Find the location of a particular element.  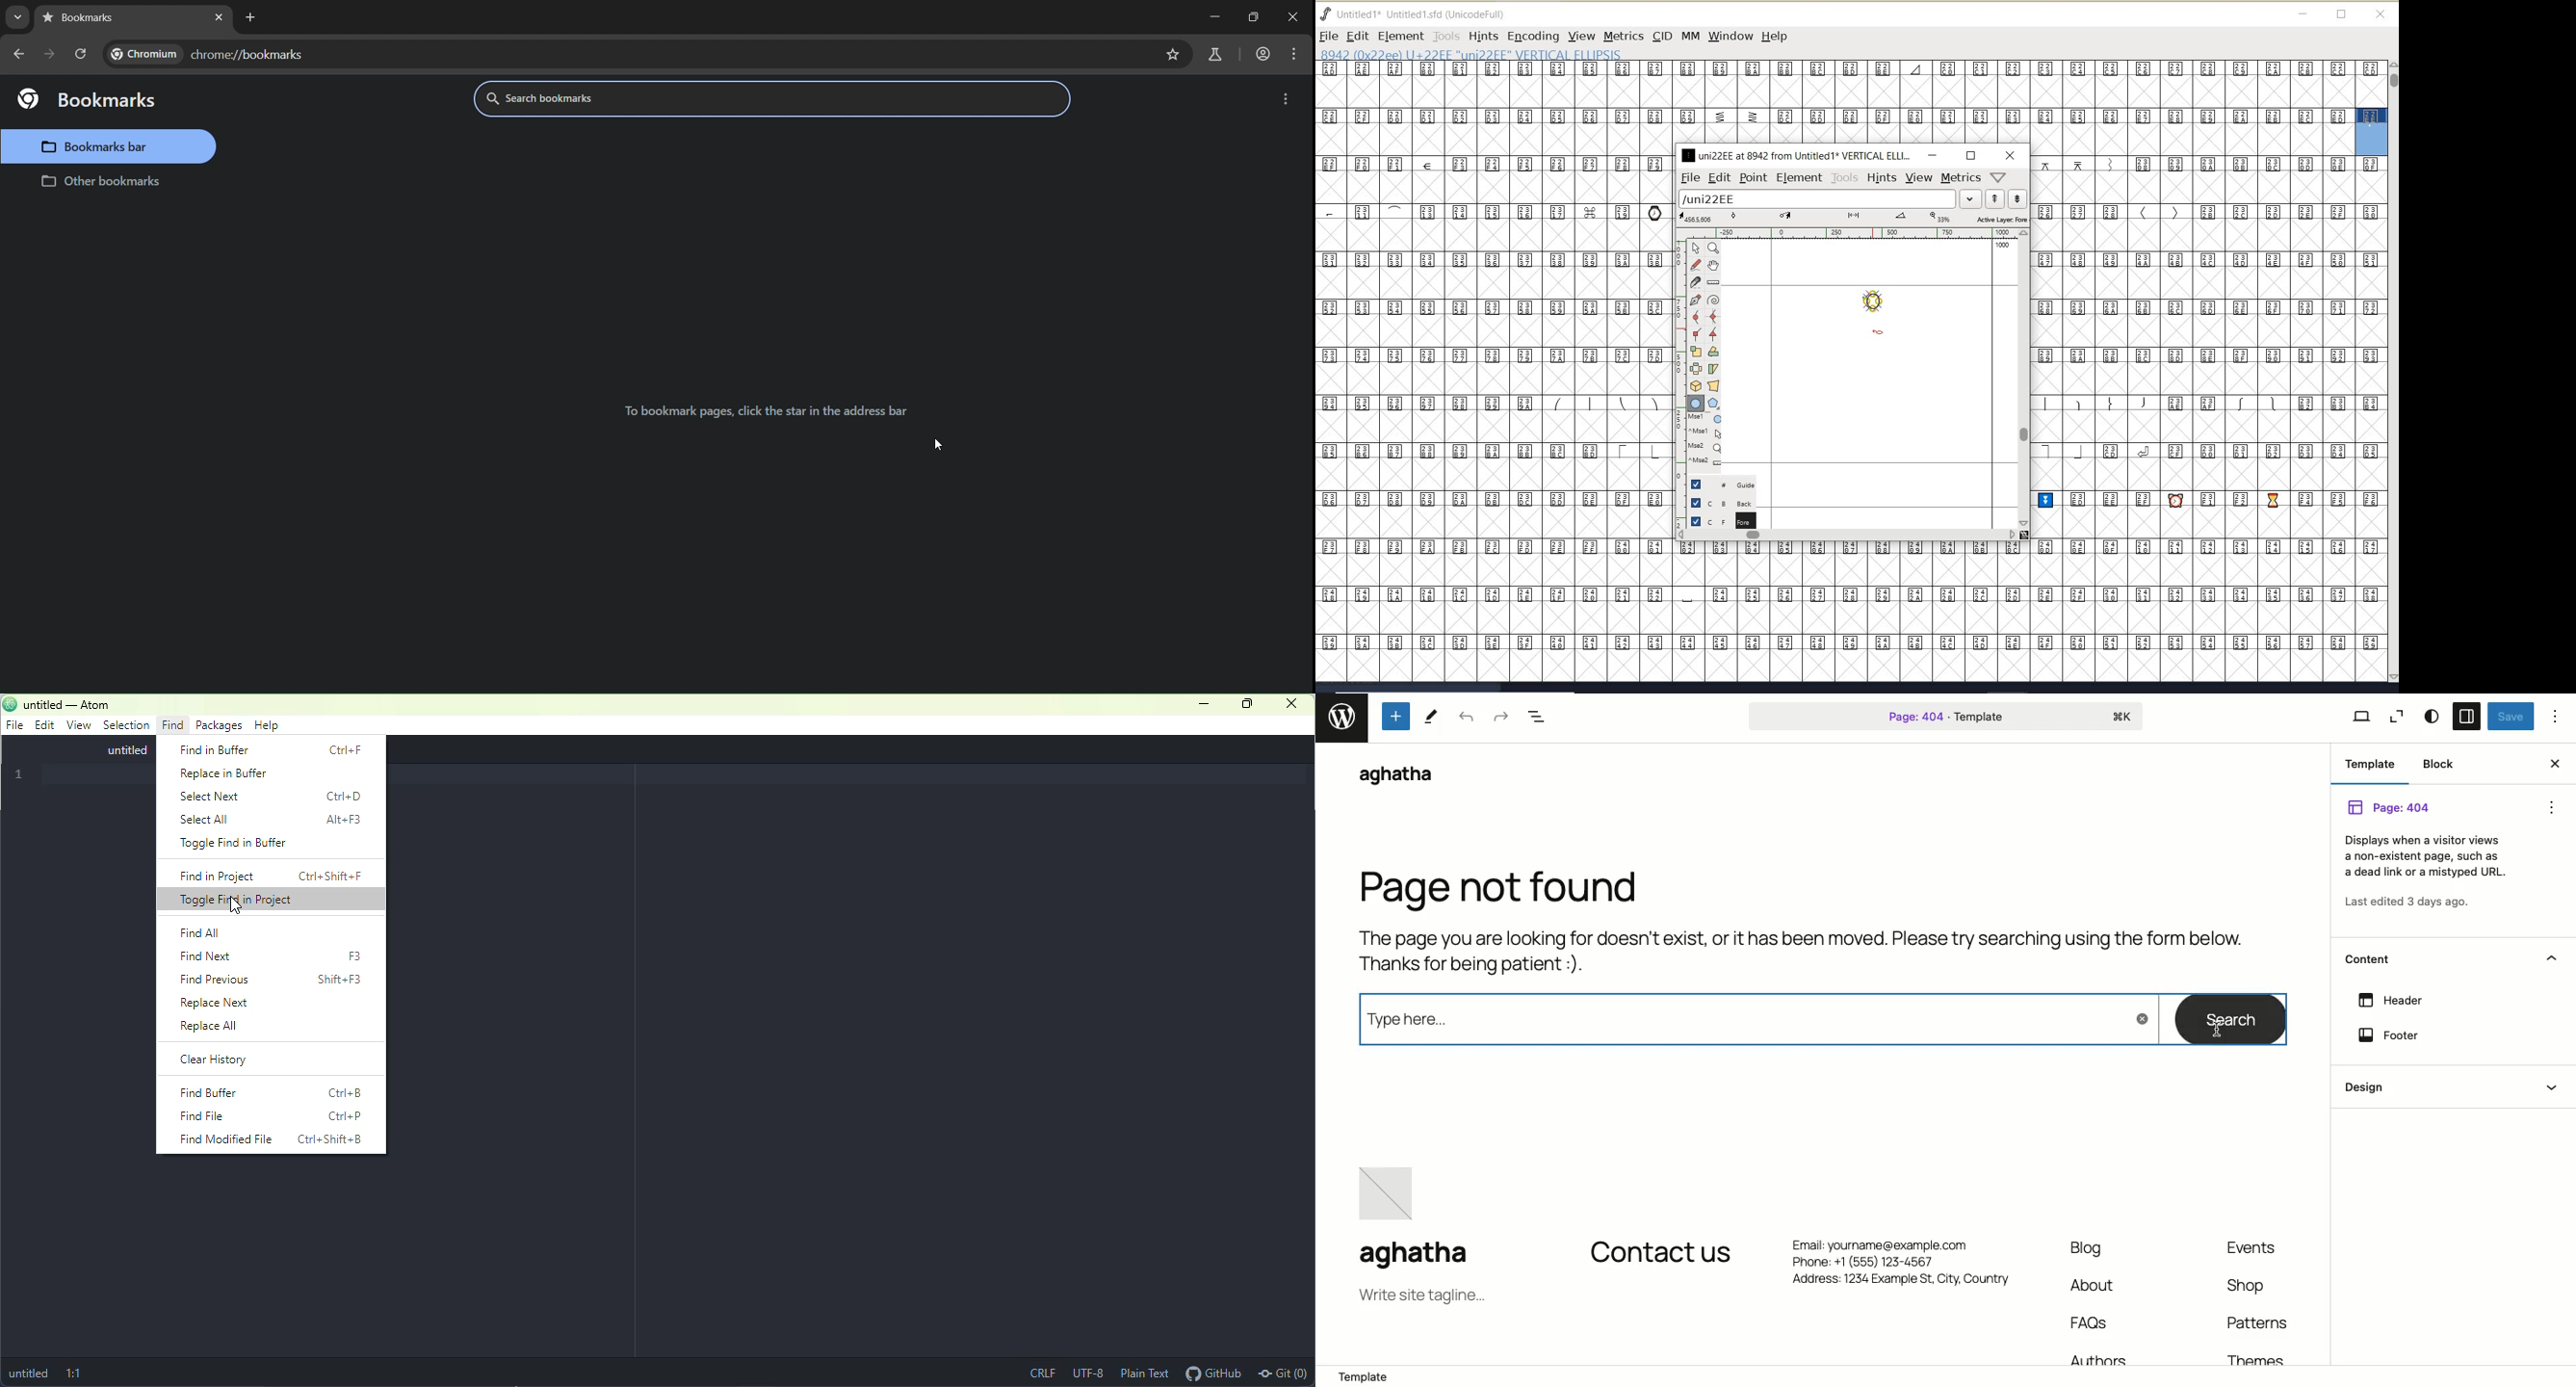

a vertical ellipsis creation is located at coordinates (1877, 304).